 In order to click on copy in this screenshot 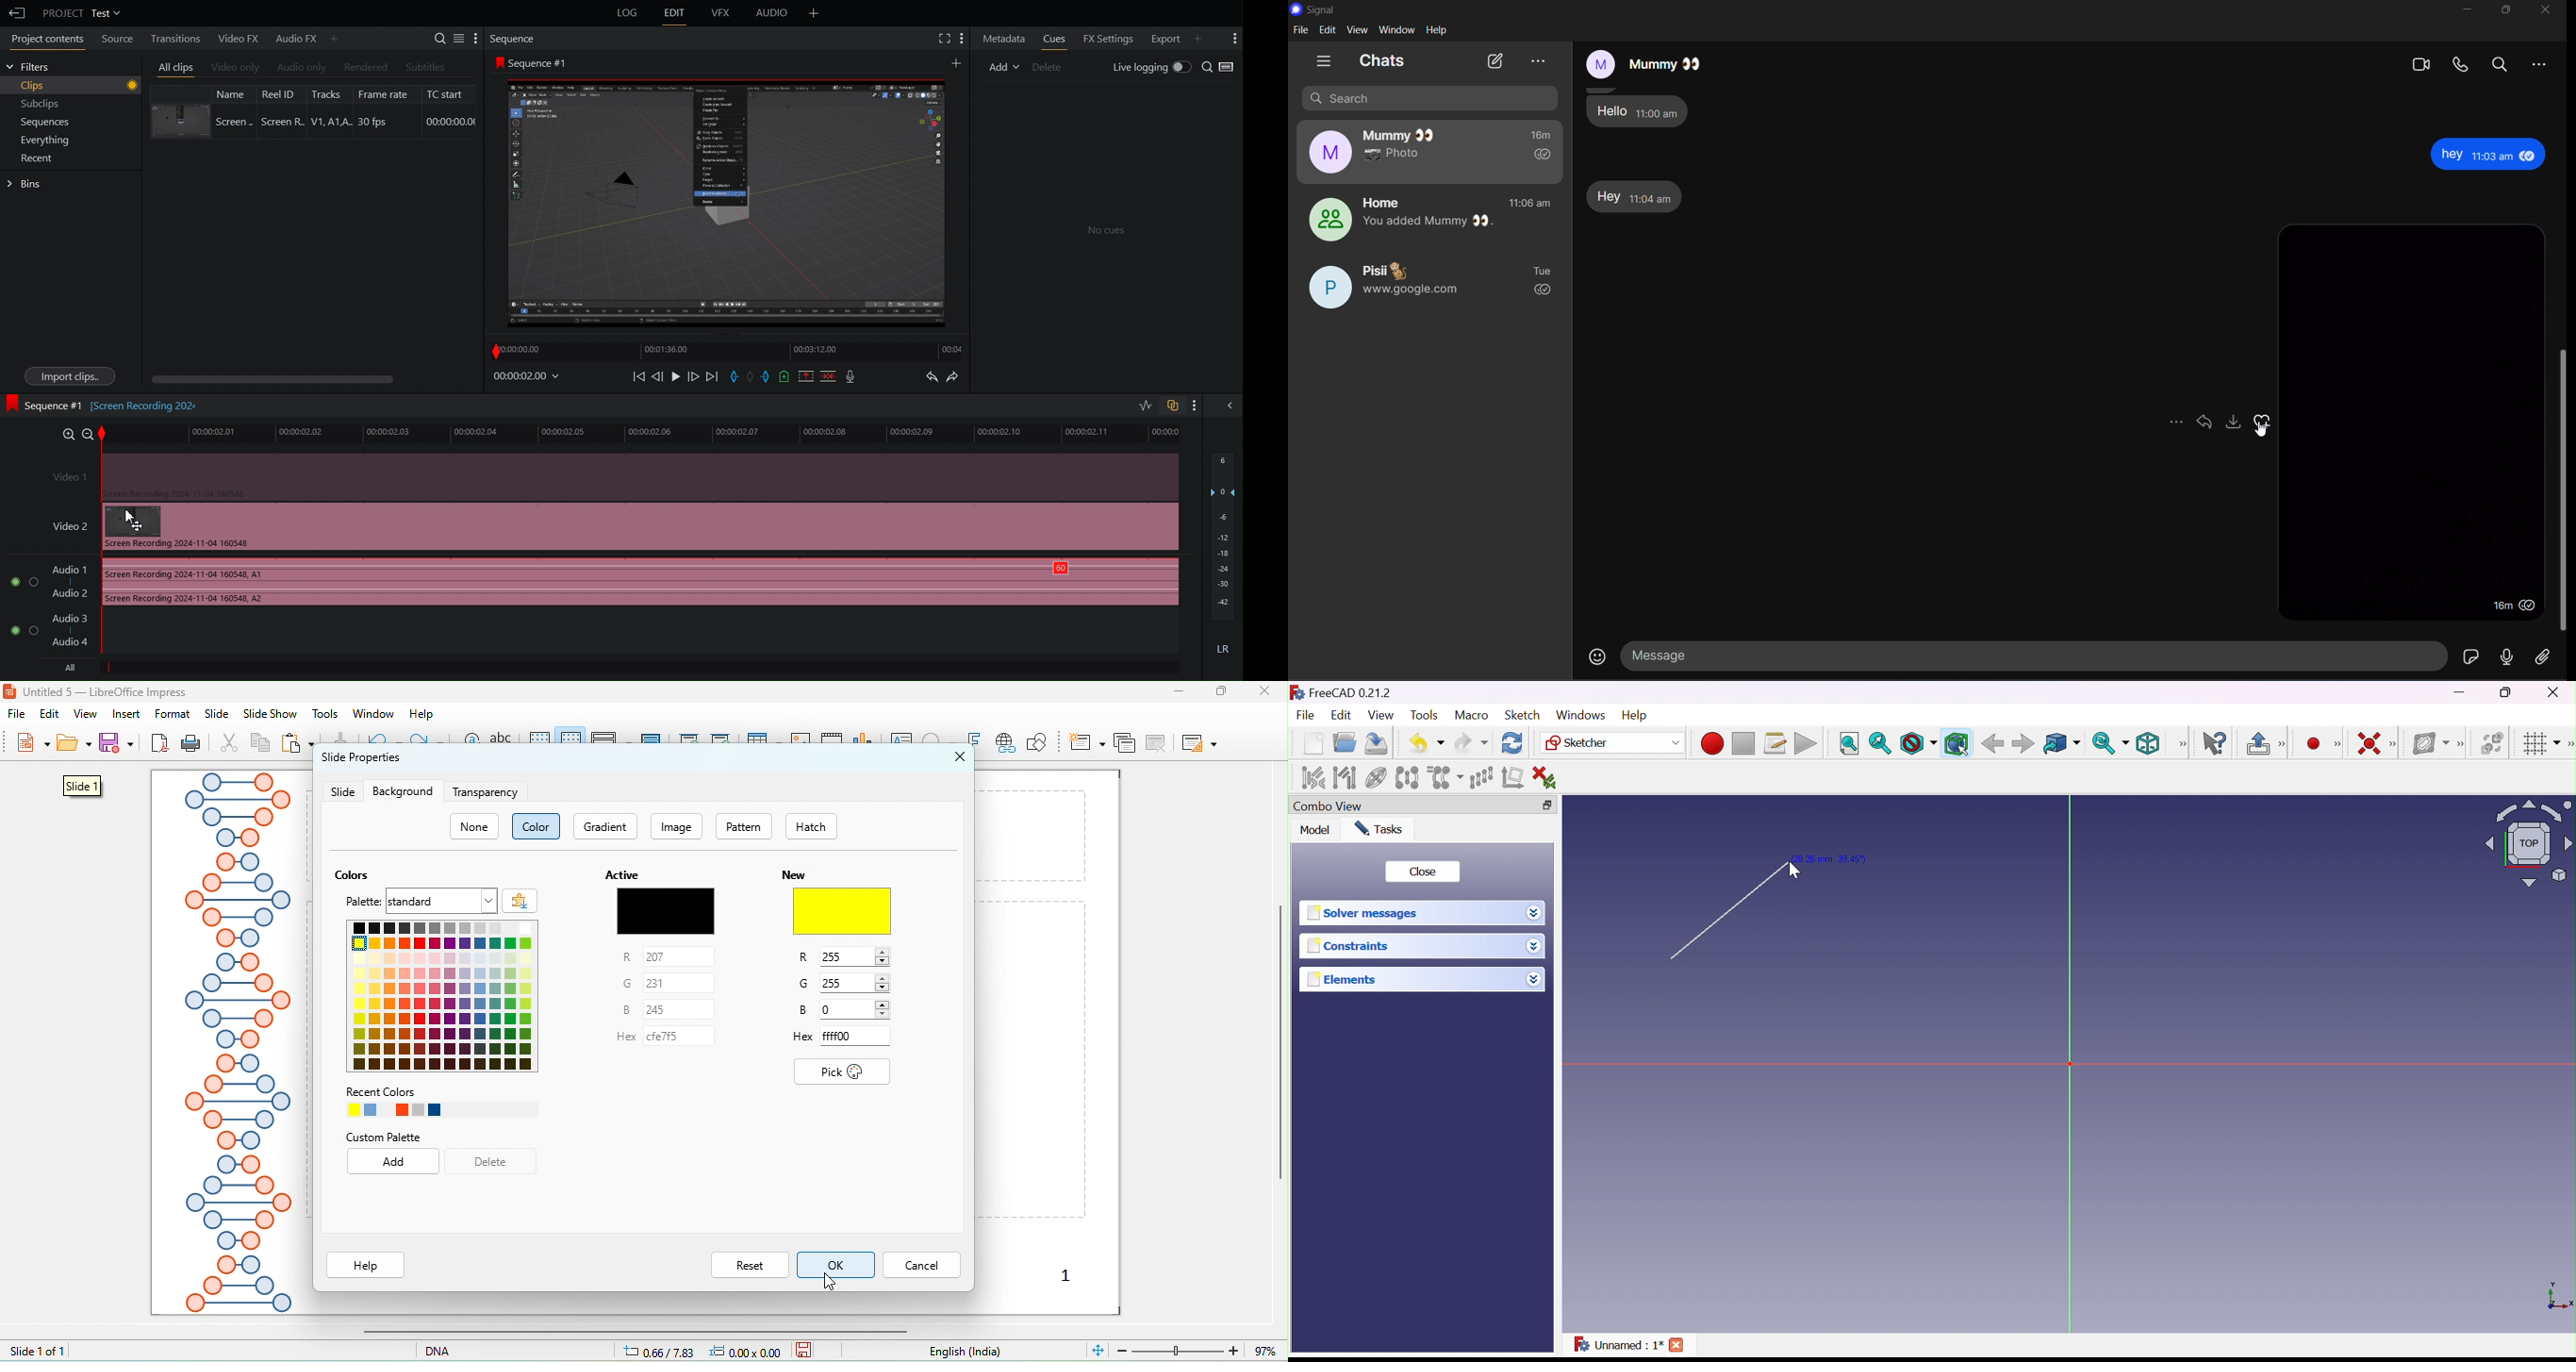, I will do `click(261, 745)`.